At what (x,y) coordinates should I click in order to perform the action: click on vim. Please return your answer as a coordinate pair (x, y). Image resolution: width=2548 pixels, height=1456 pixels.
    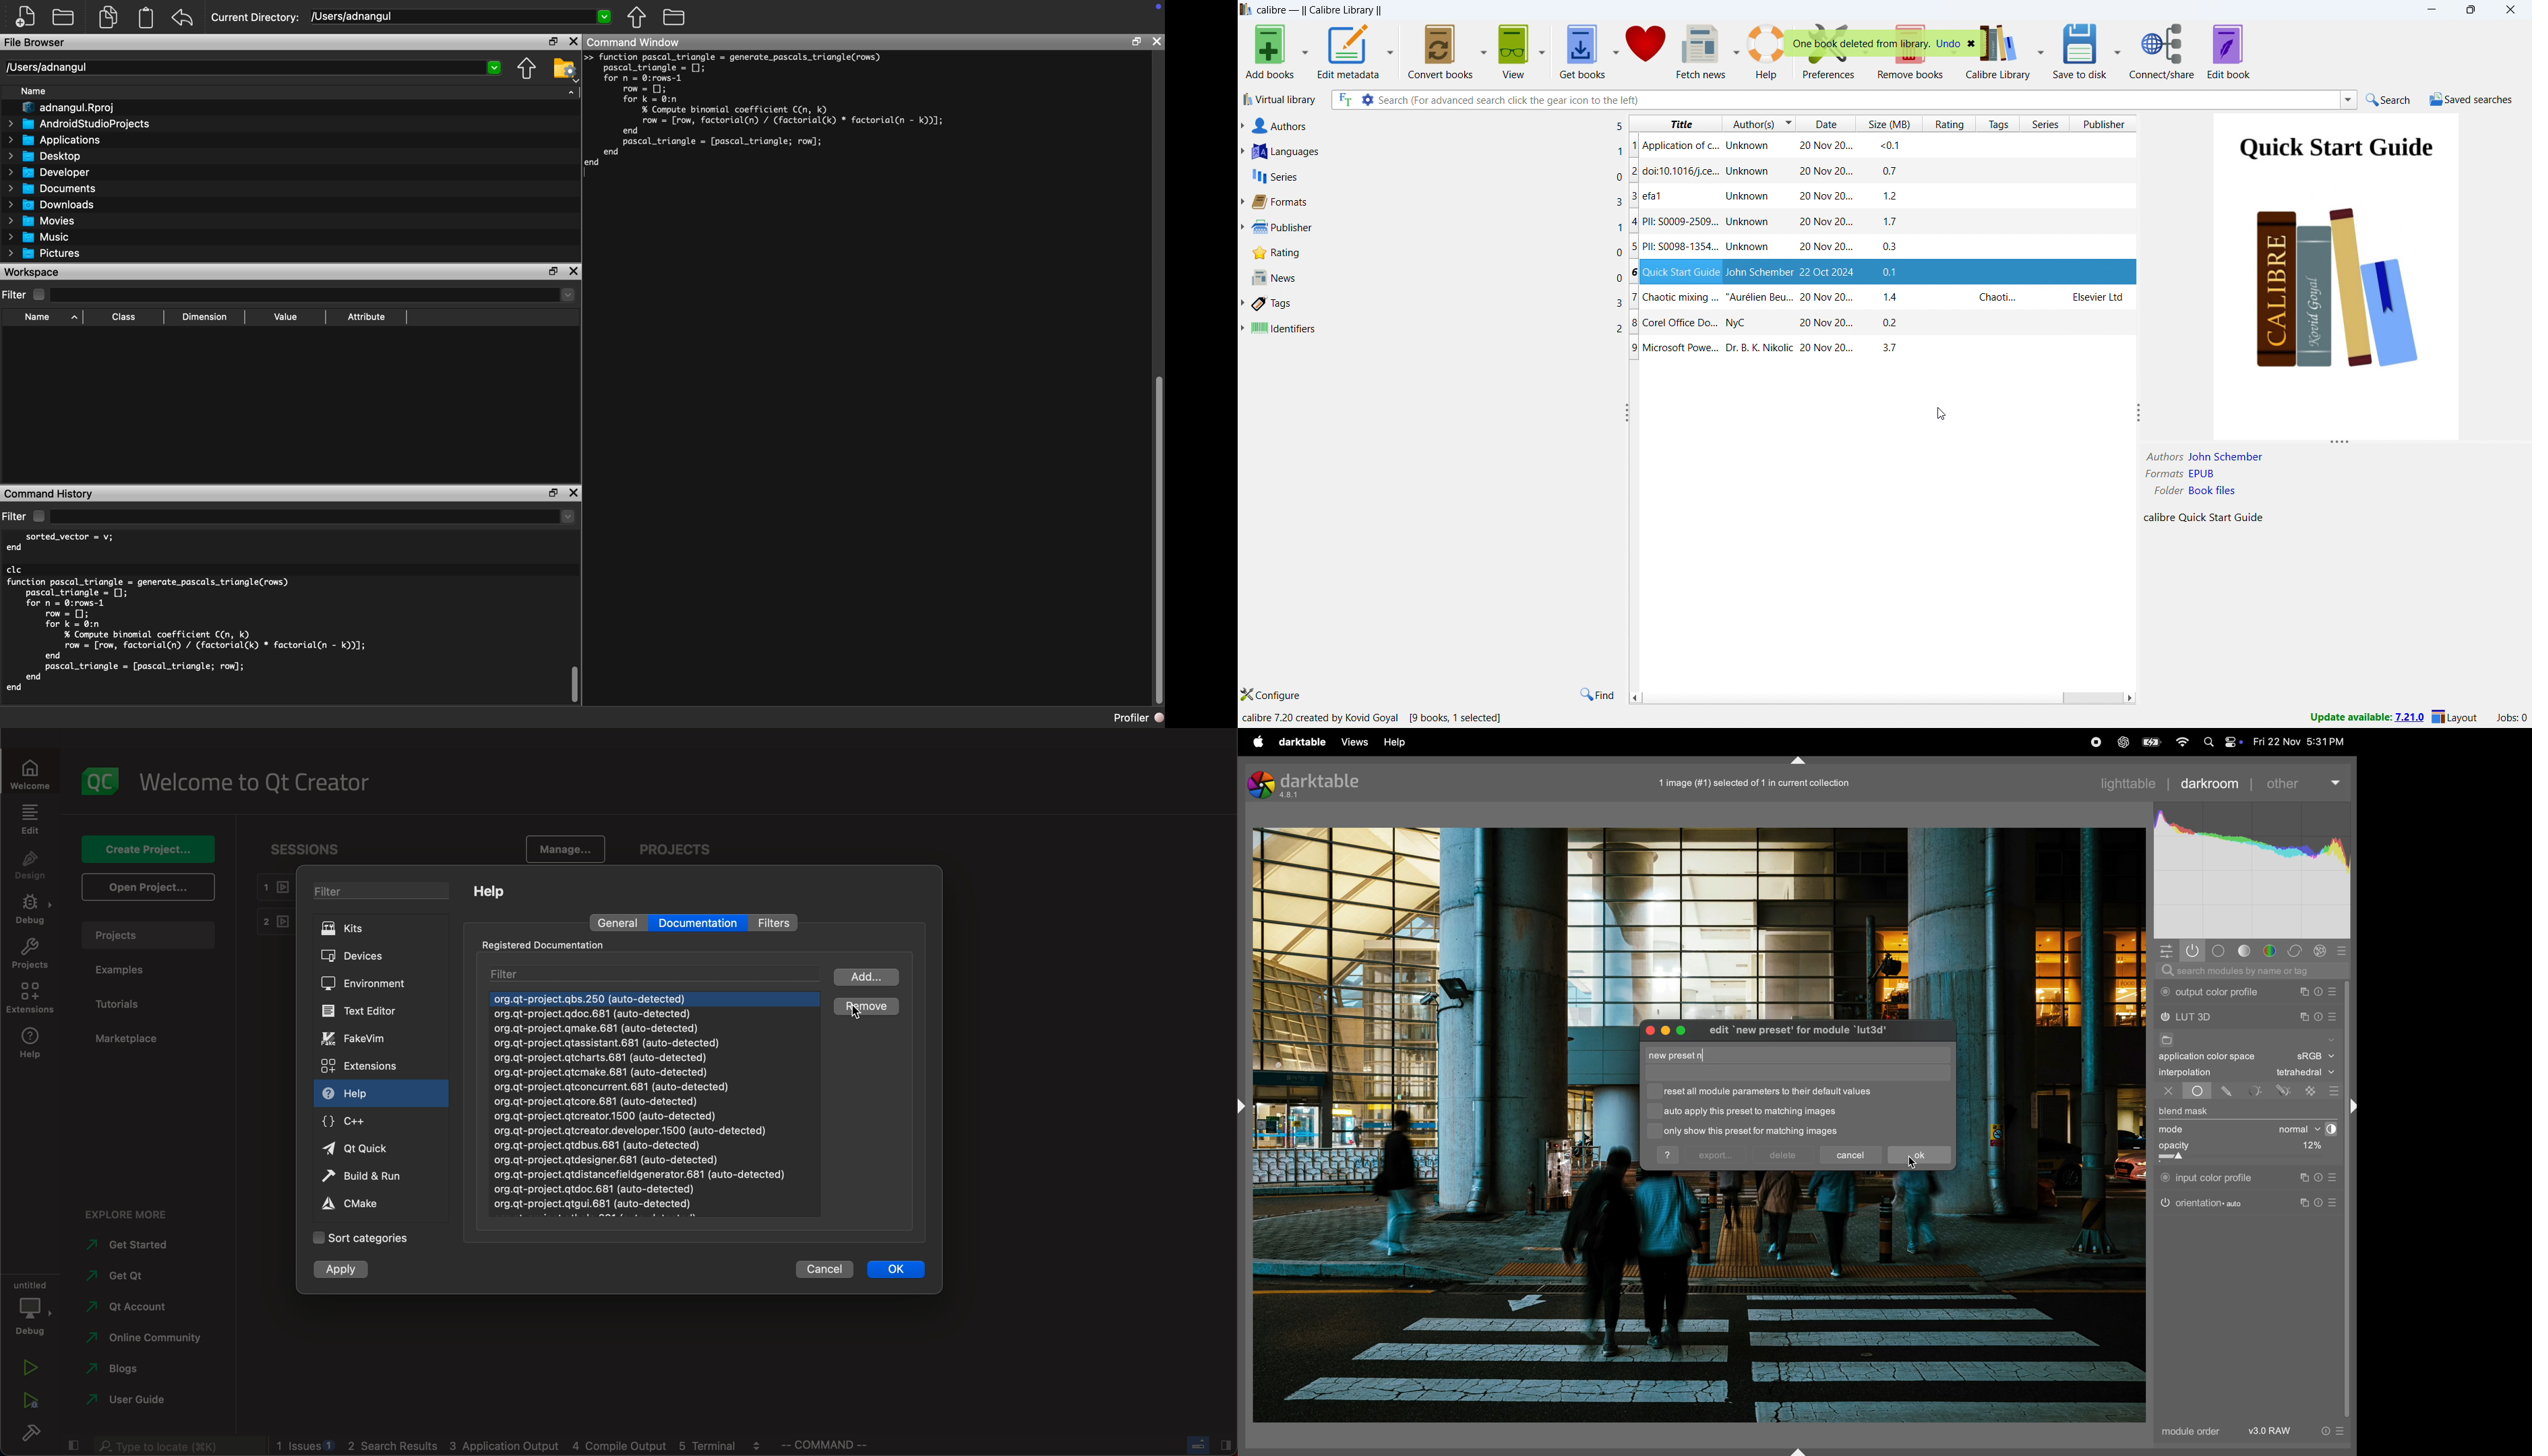
    Looking at the image, I should click on (366, 1037).